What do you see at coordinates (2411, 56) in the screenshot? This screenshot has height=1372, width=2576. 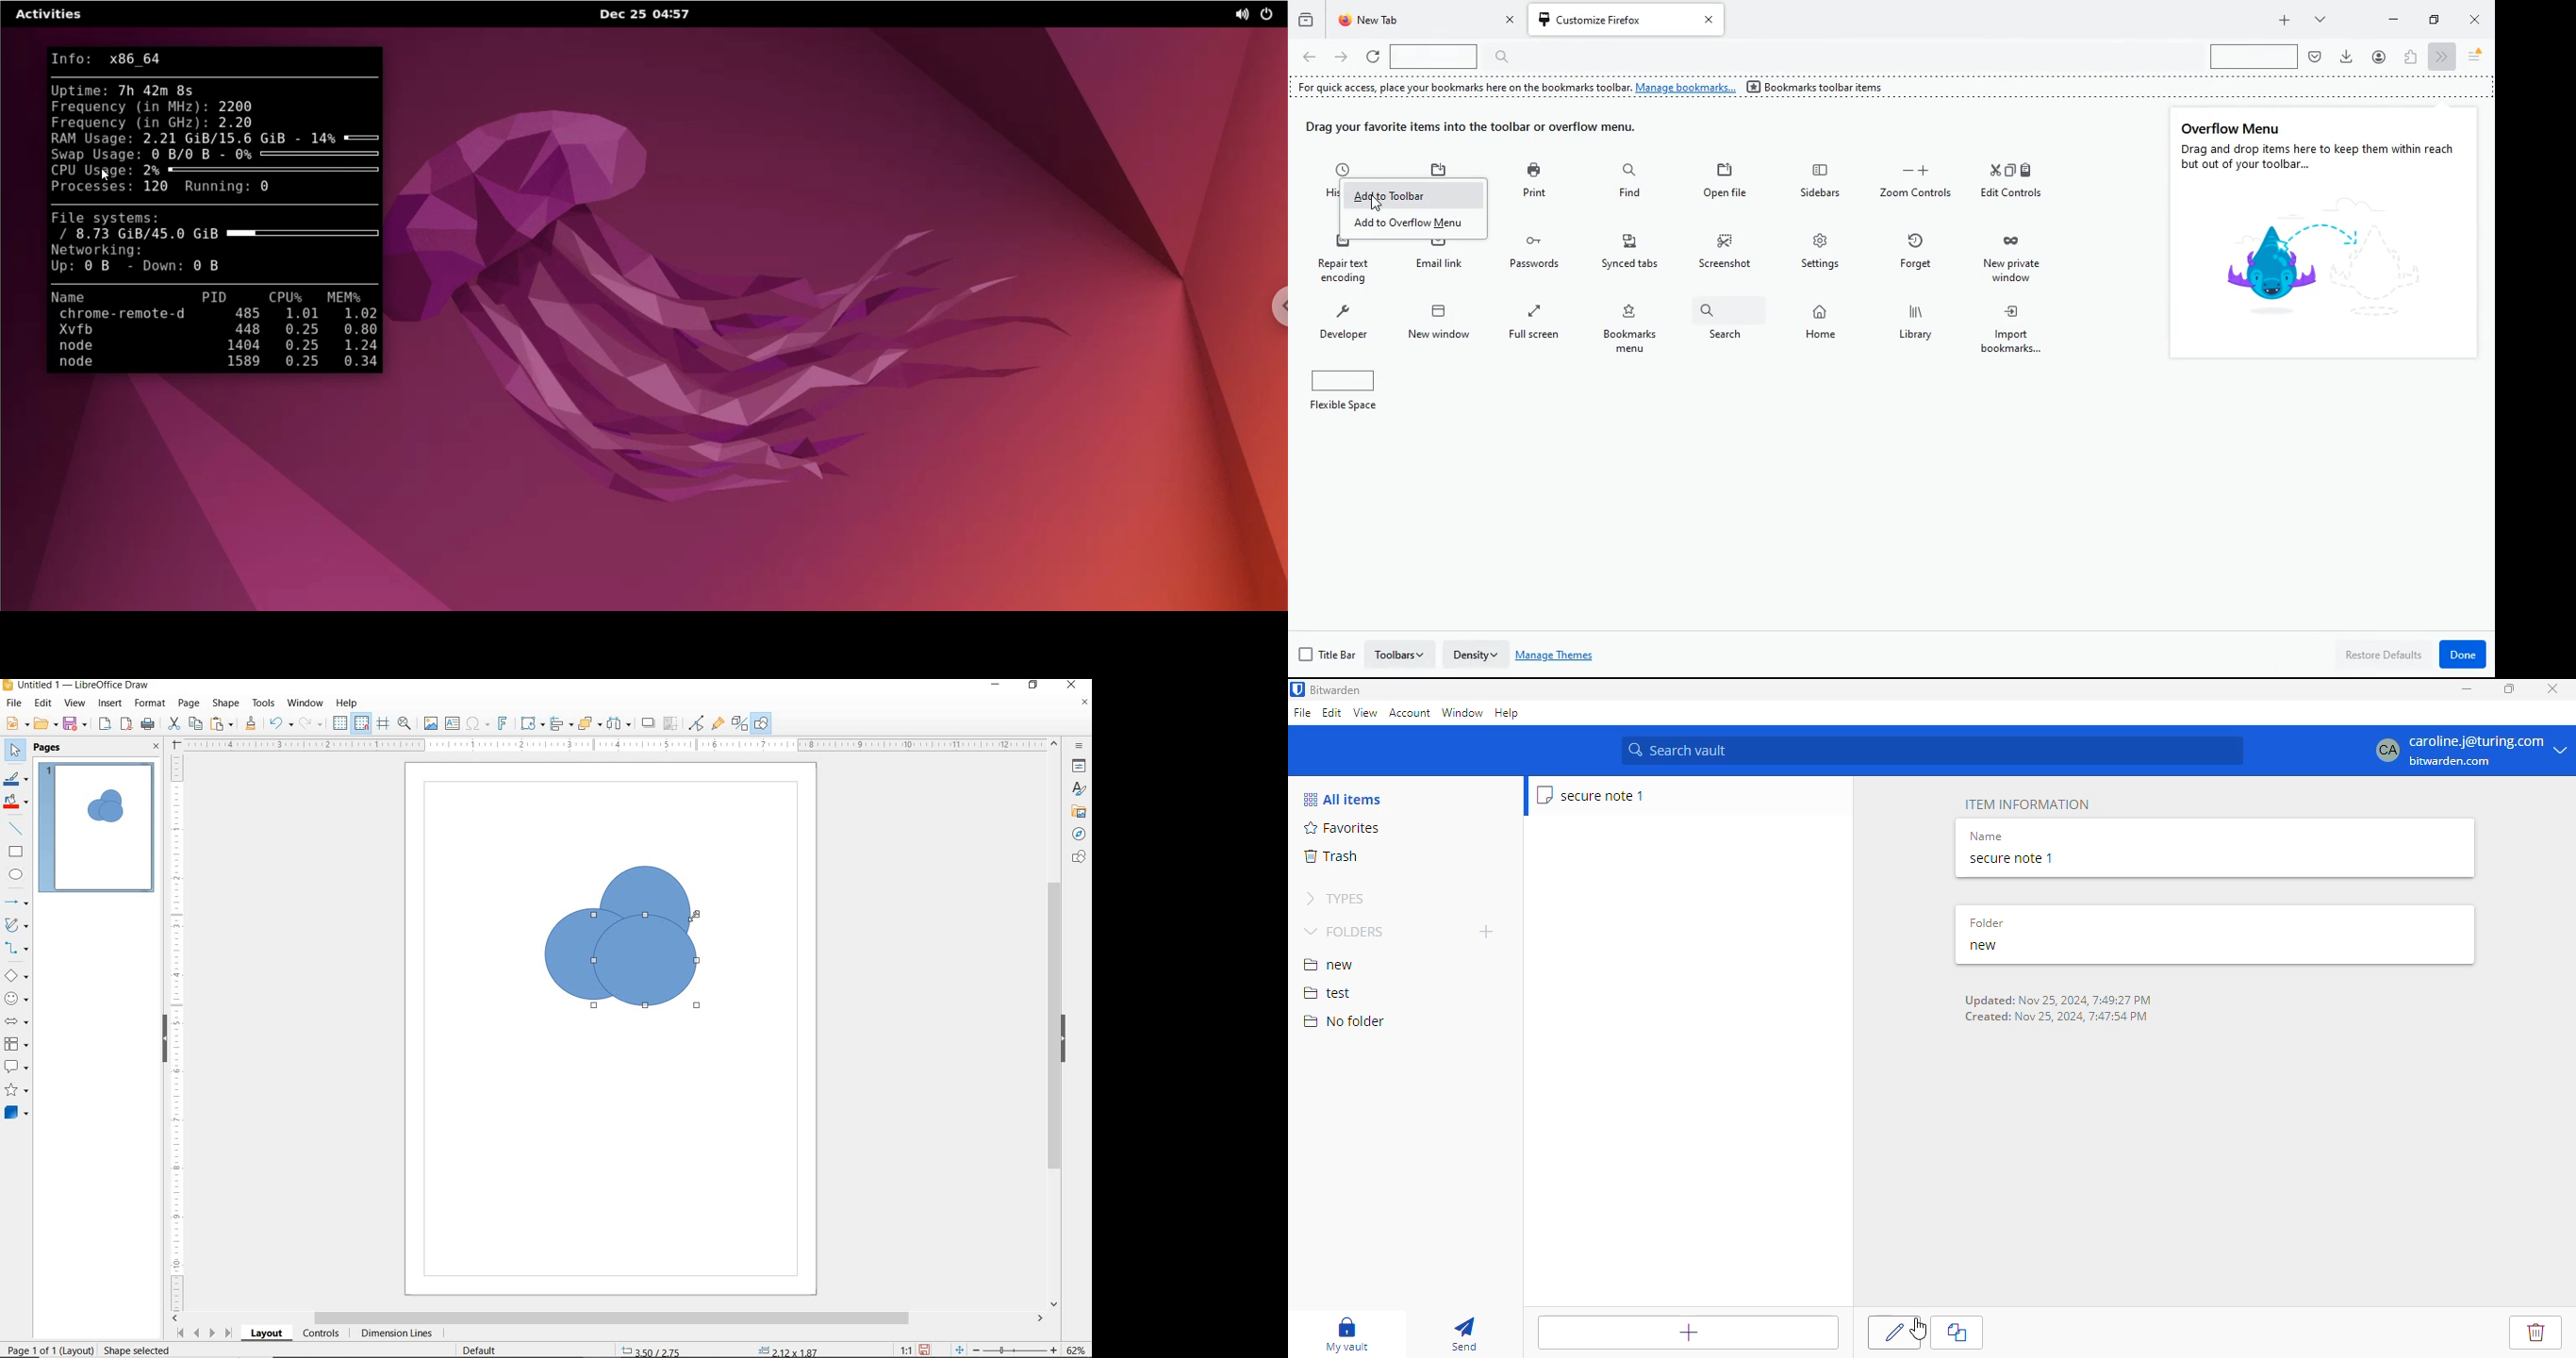 I see `extensions` at bounding box center [2411, 56].